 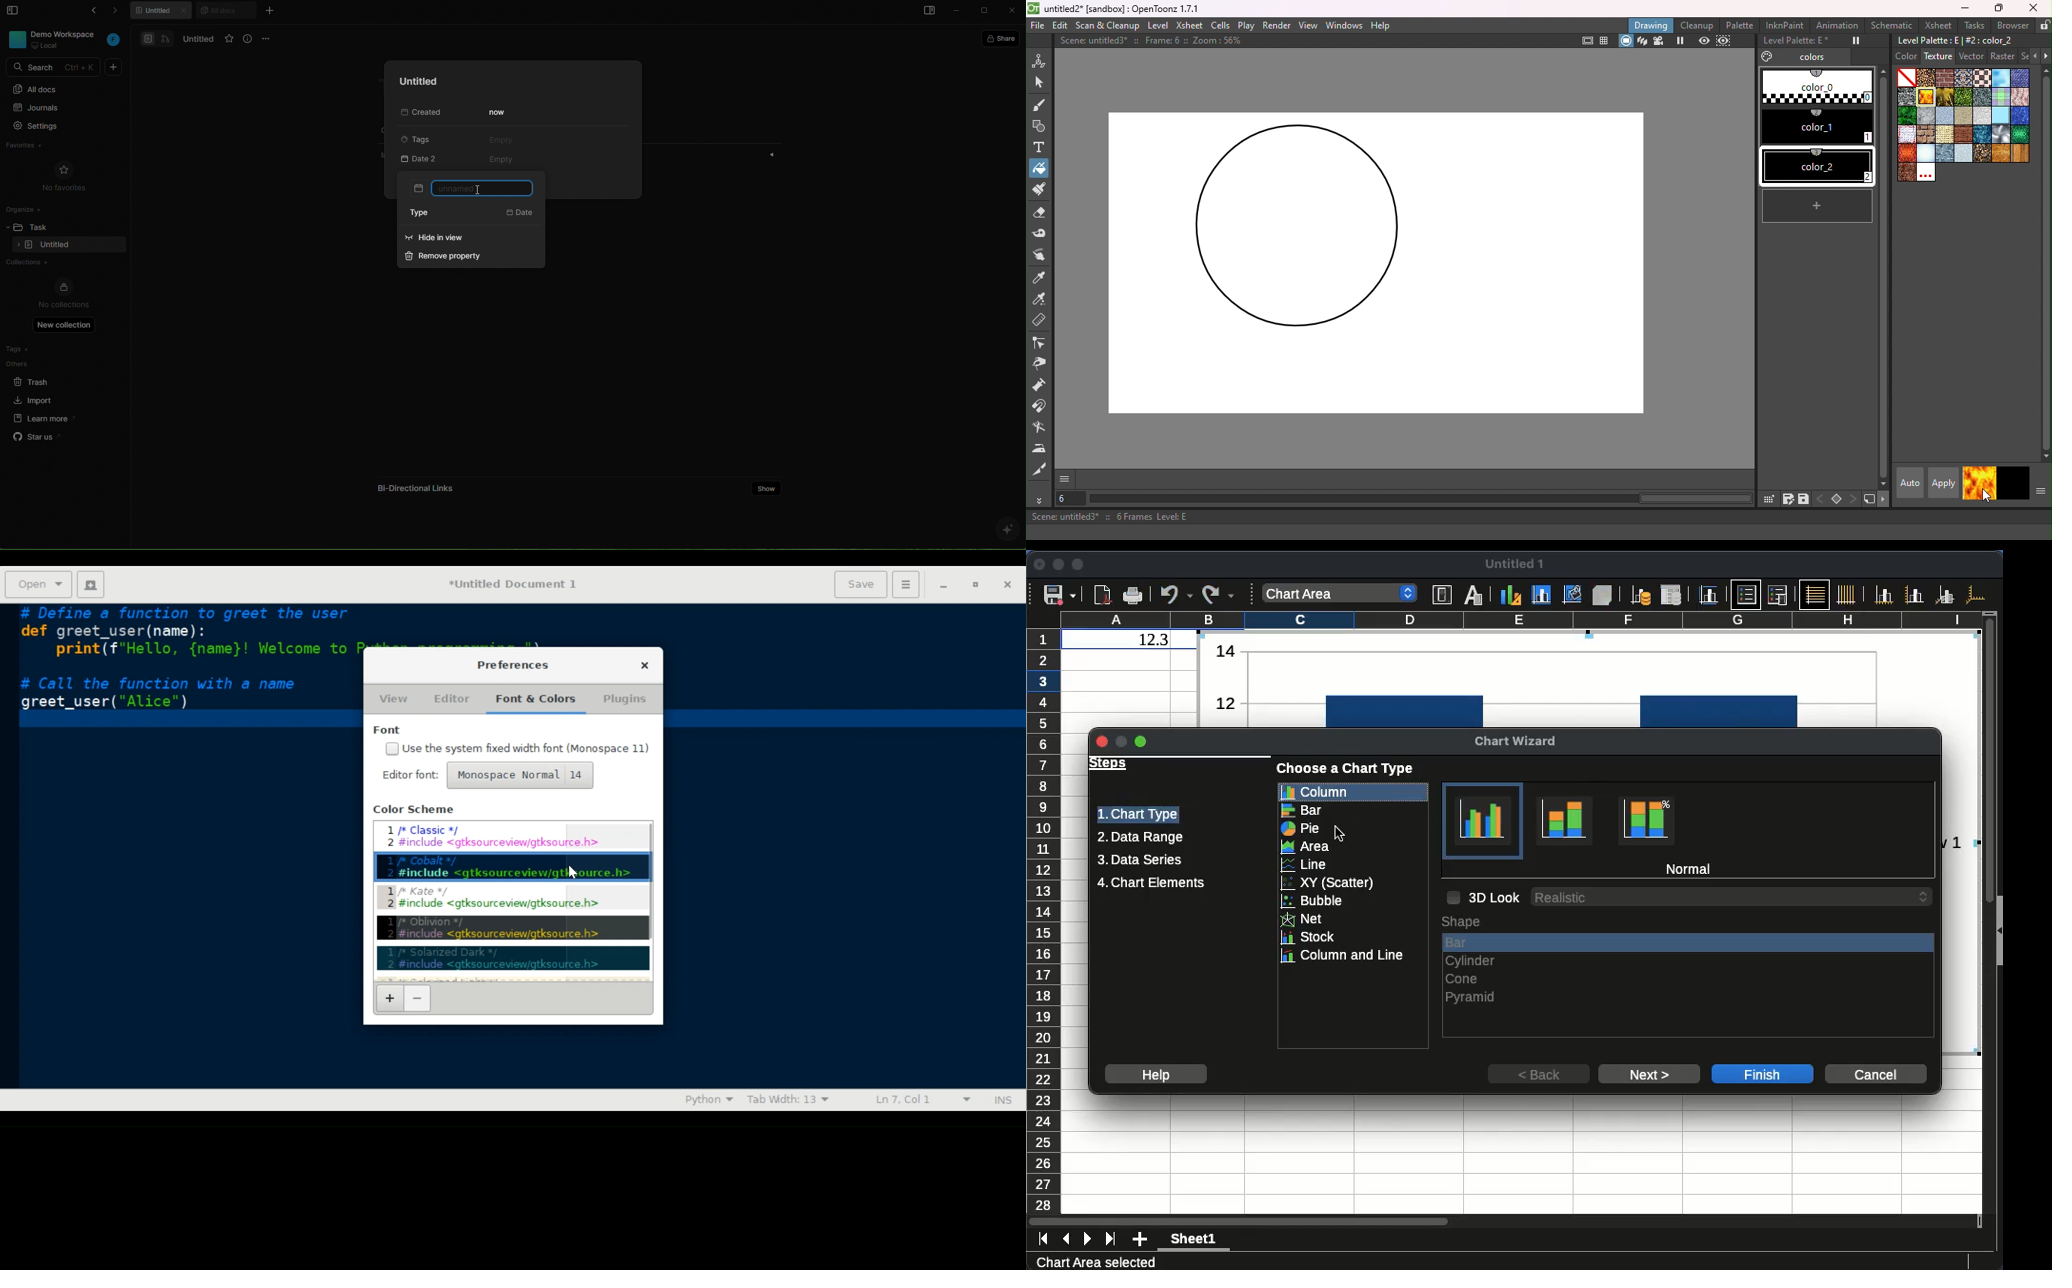 What do you see at coordinates (1565, 820) in the screenshot?
I see `Stacked` at bounding box center [1565, 820].